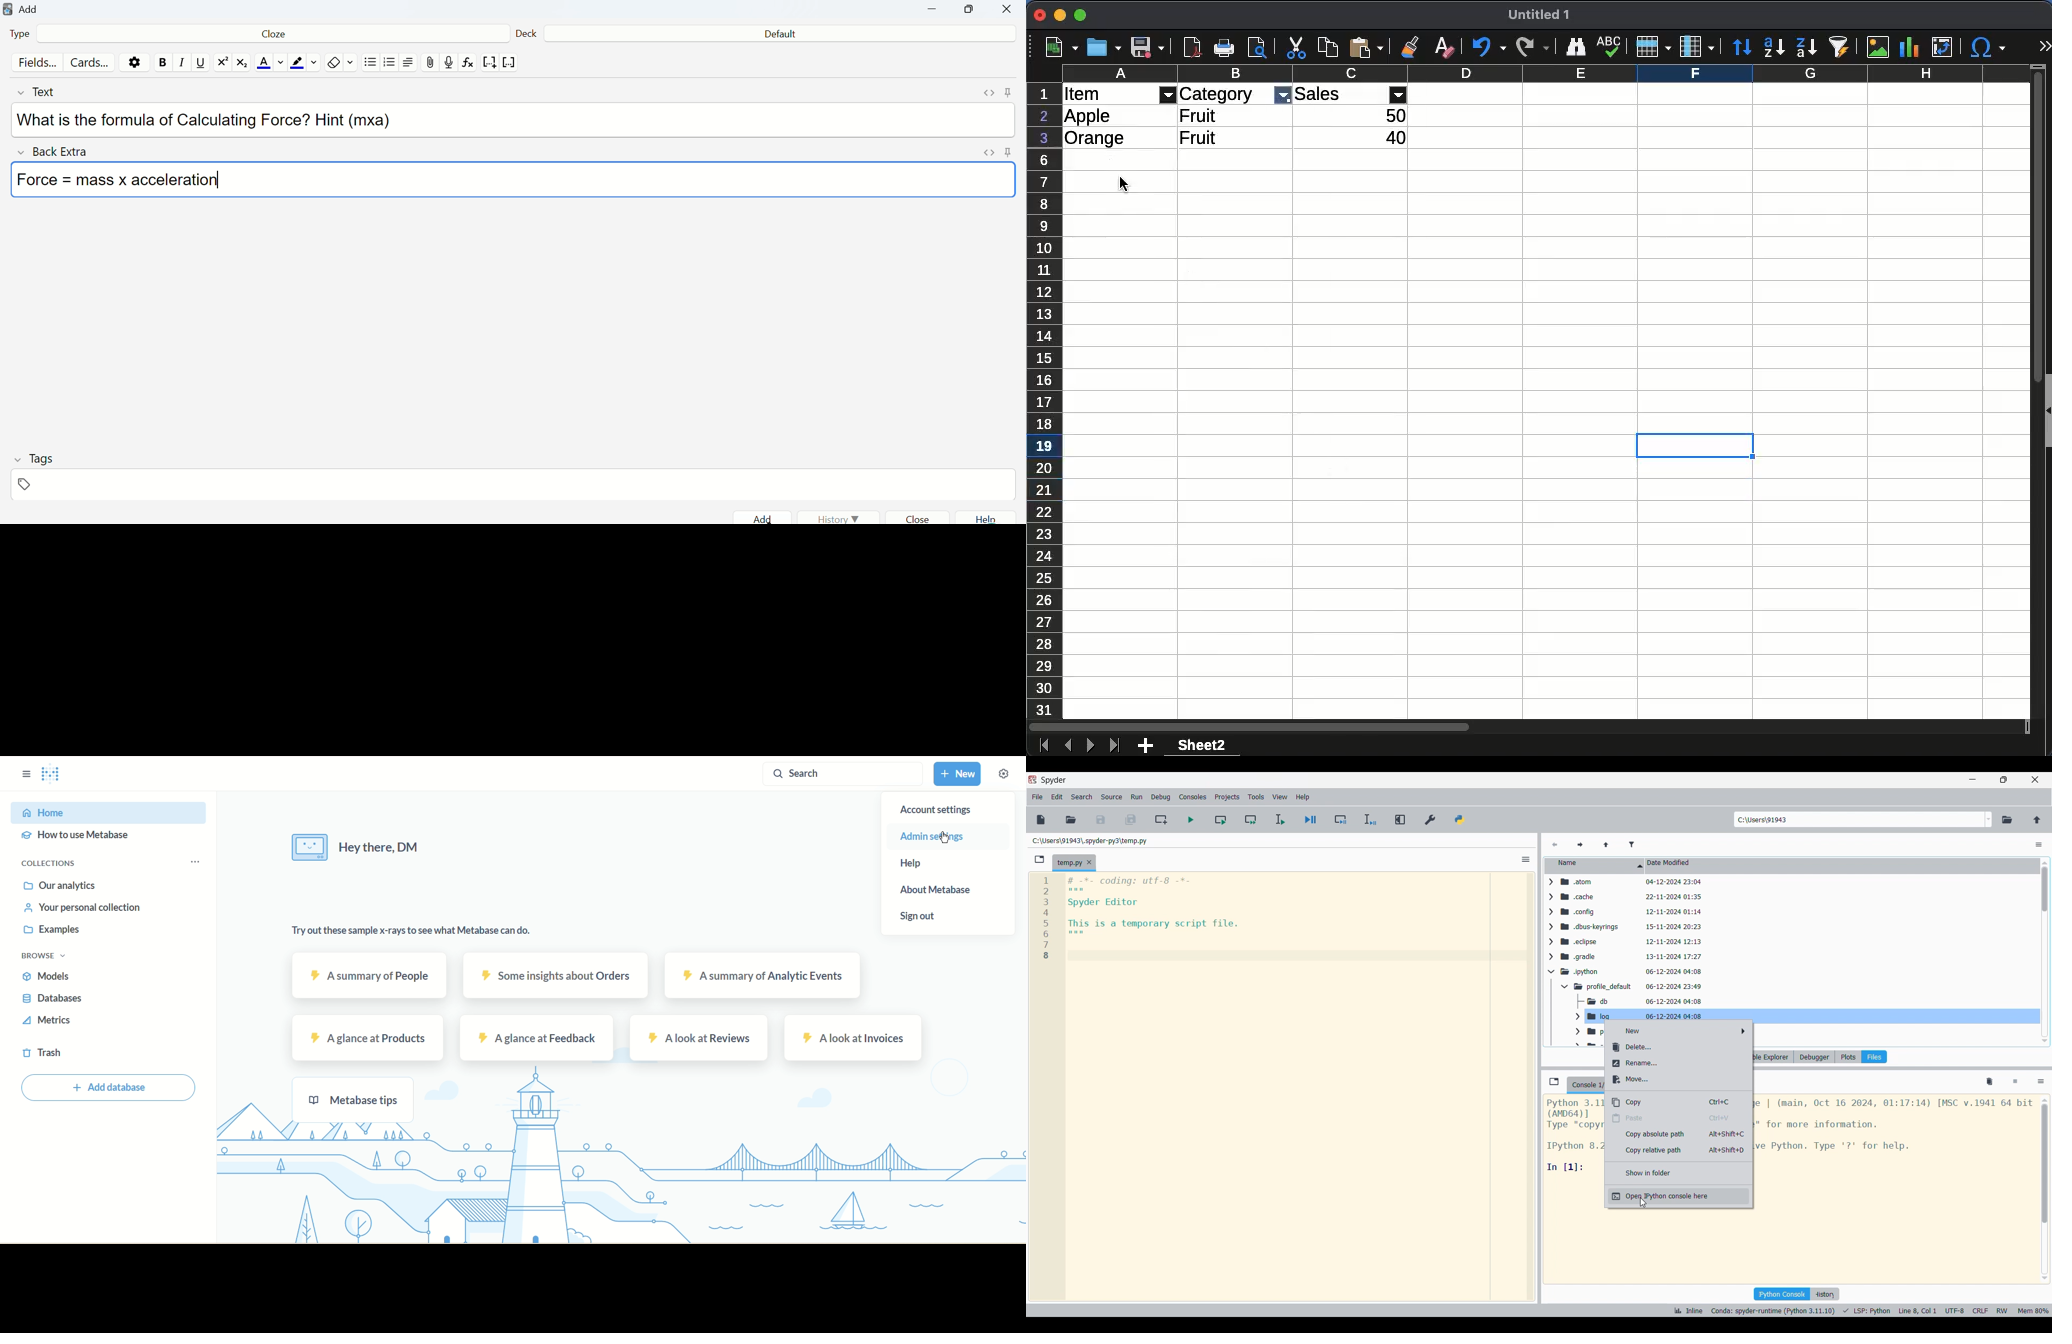 This screenshot has height=1344, width=2072. What do you see at coordinates (1678, 1118) in the screenshot?
I see `Paste` at bounding box center [1678, 1118].